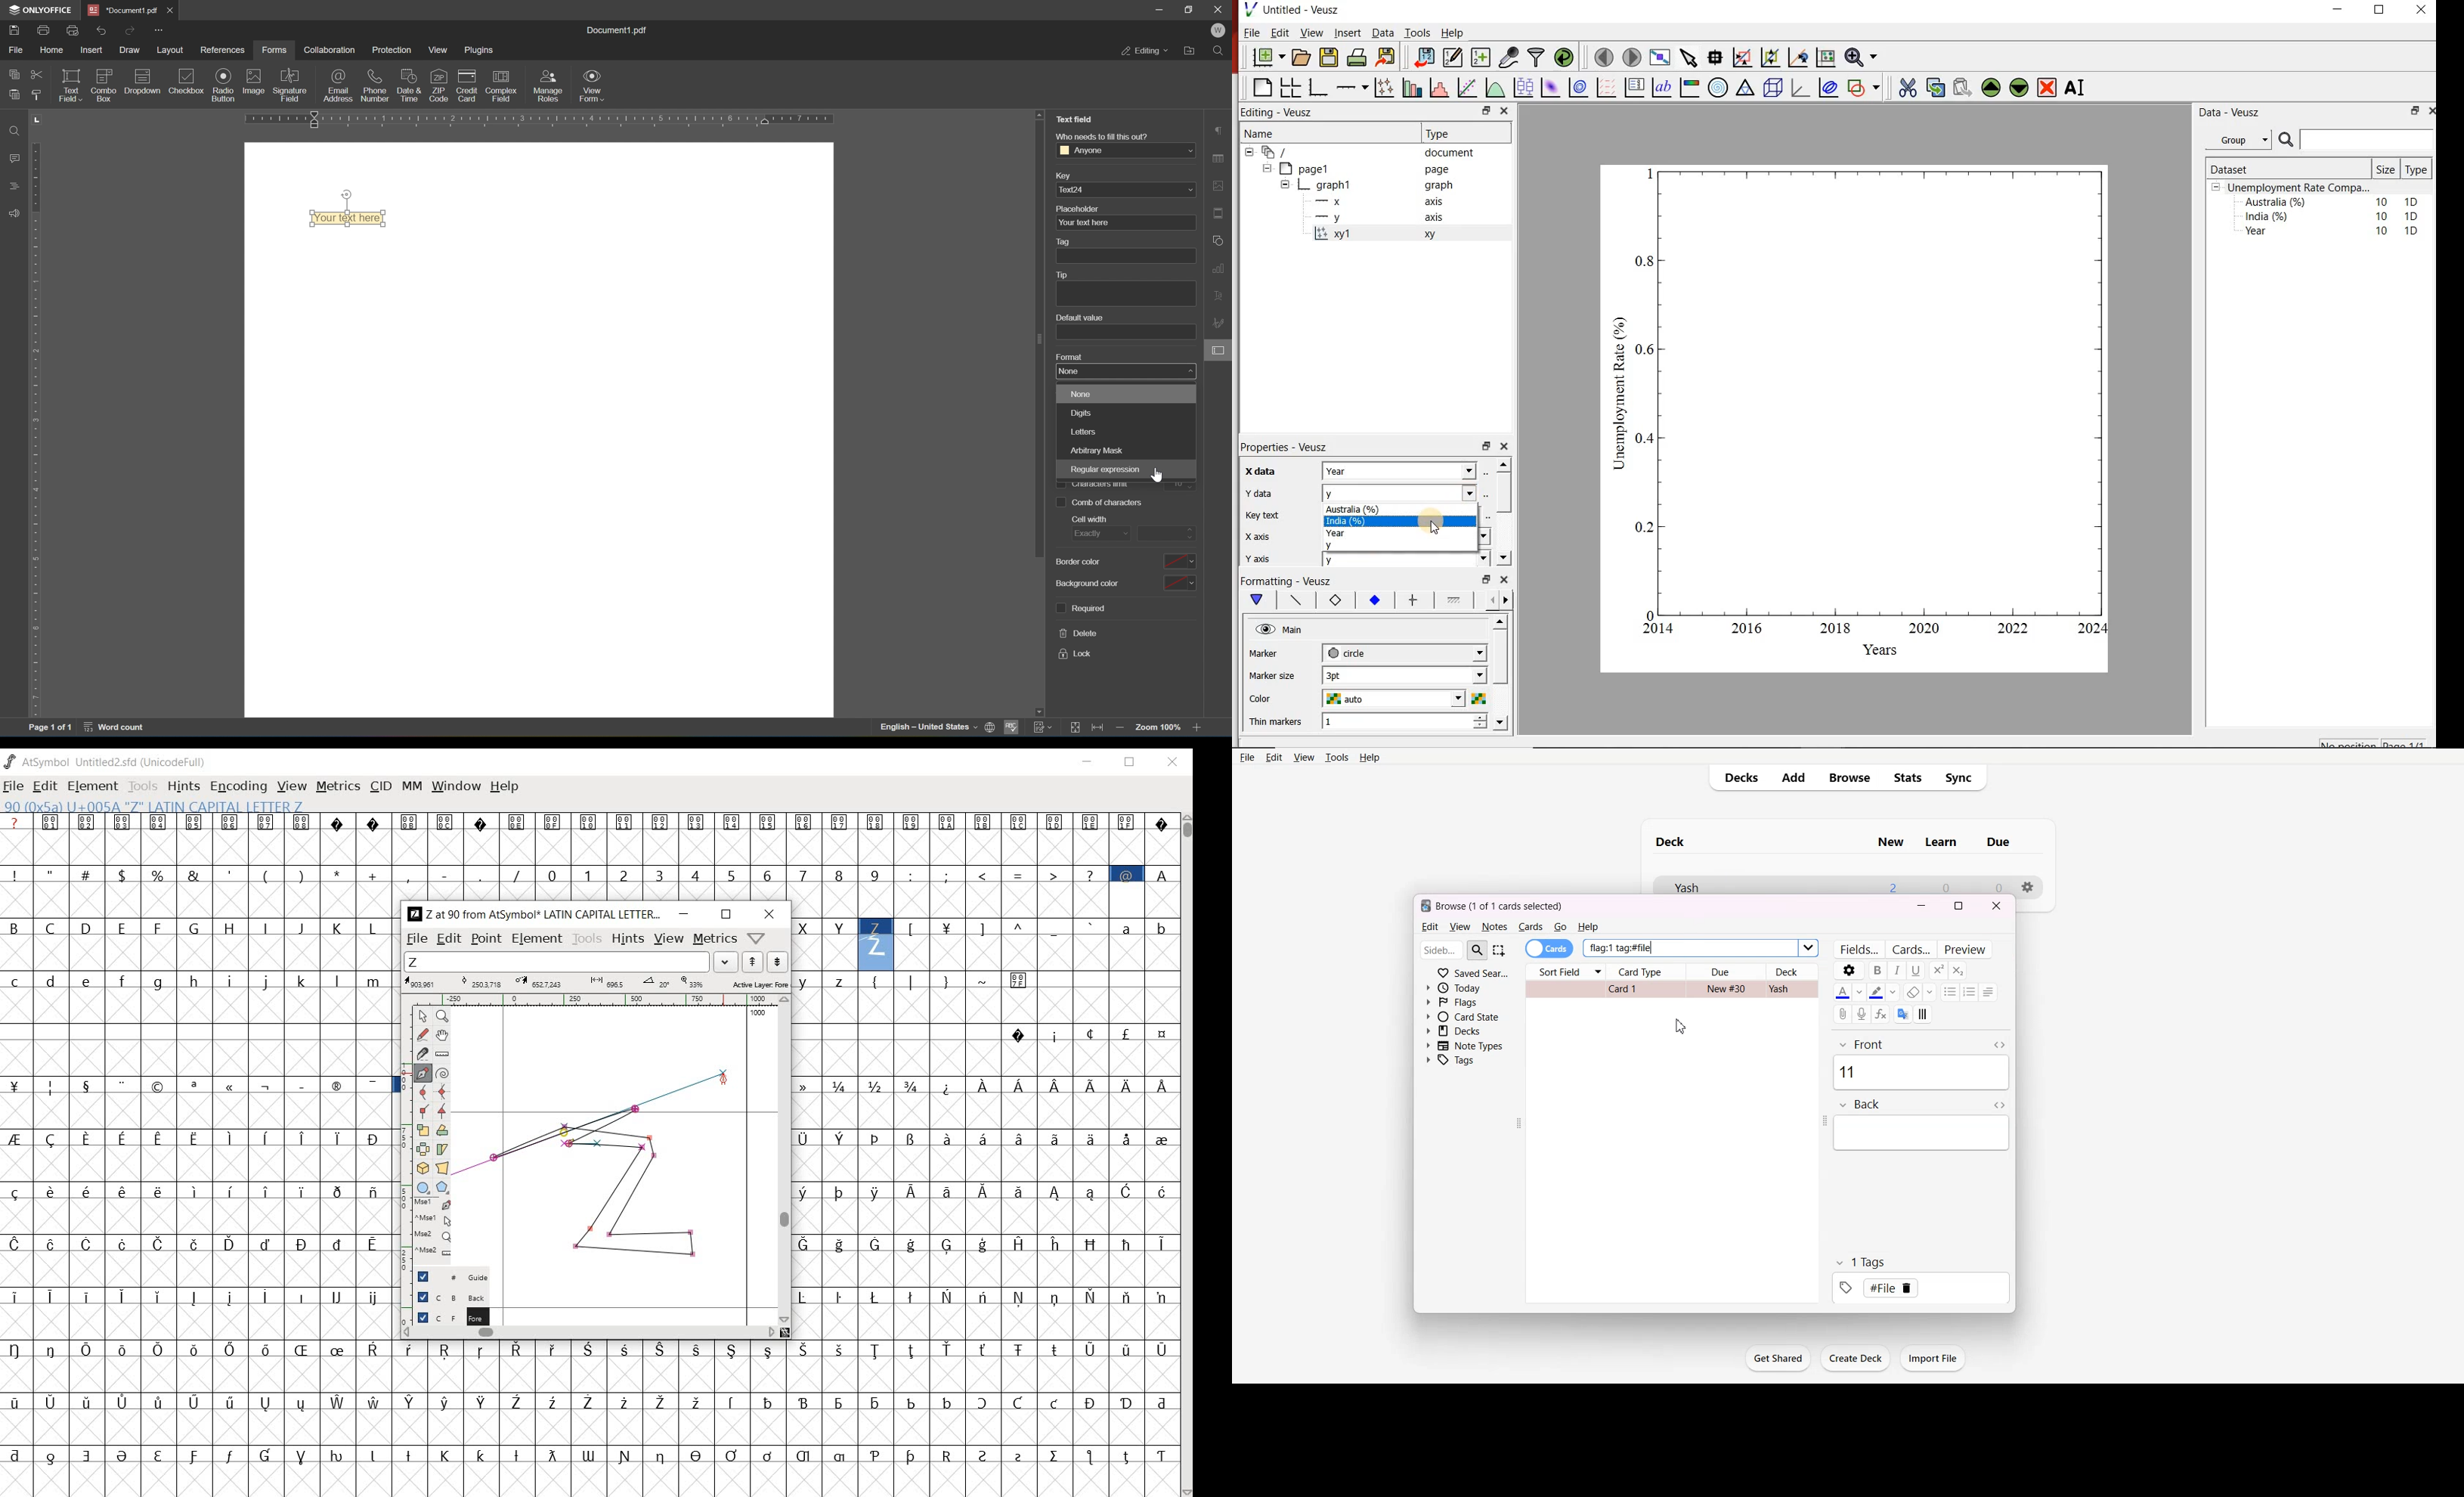 This screenshot has height=1512, width=2464. What do you see at coordinates (1460, 927) in the screenshot?
I see `View` at bounding box center [1460, 927].